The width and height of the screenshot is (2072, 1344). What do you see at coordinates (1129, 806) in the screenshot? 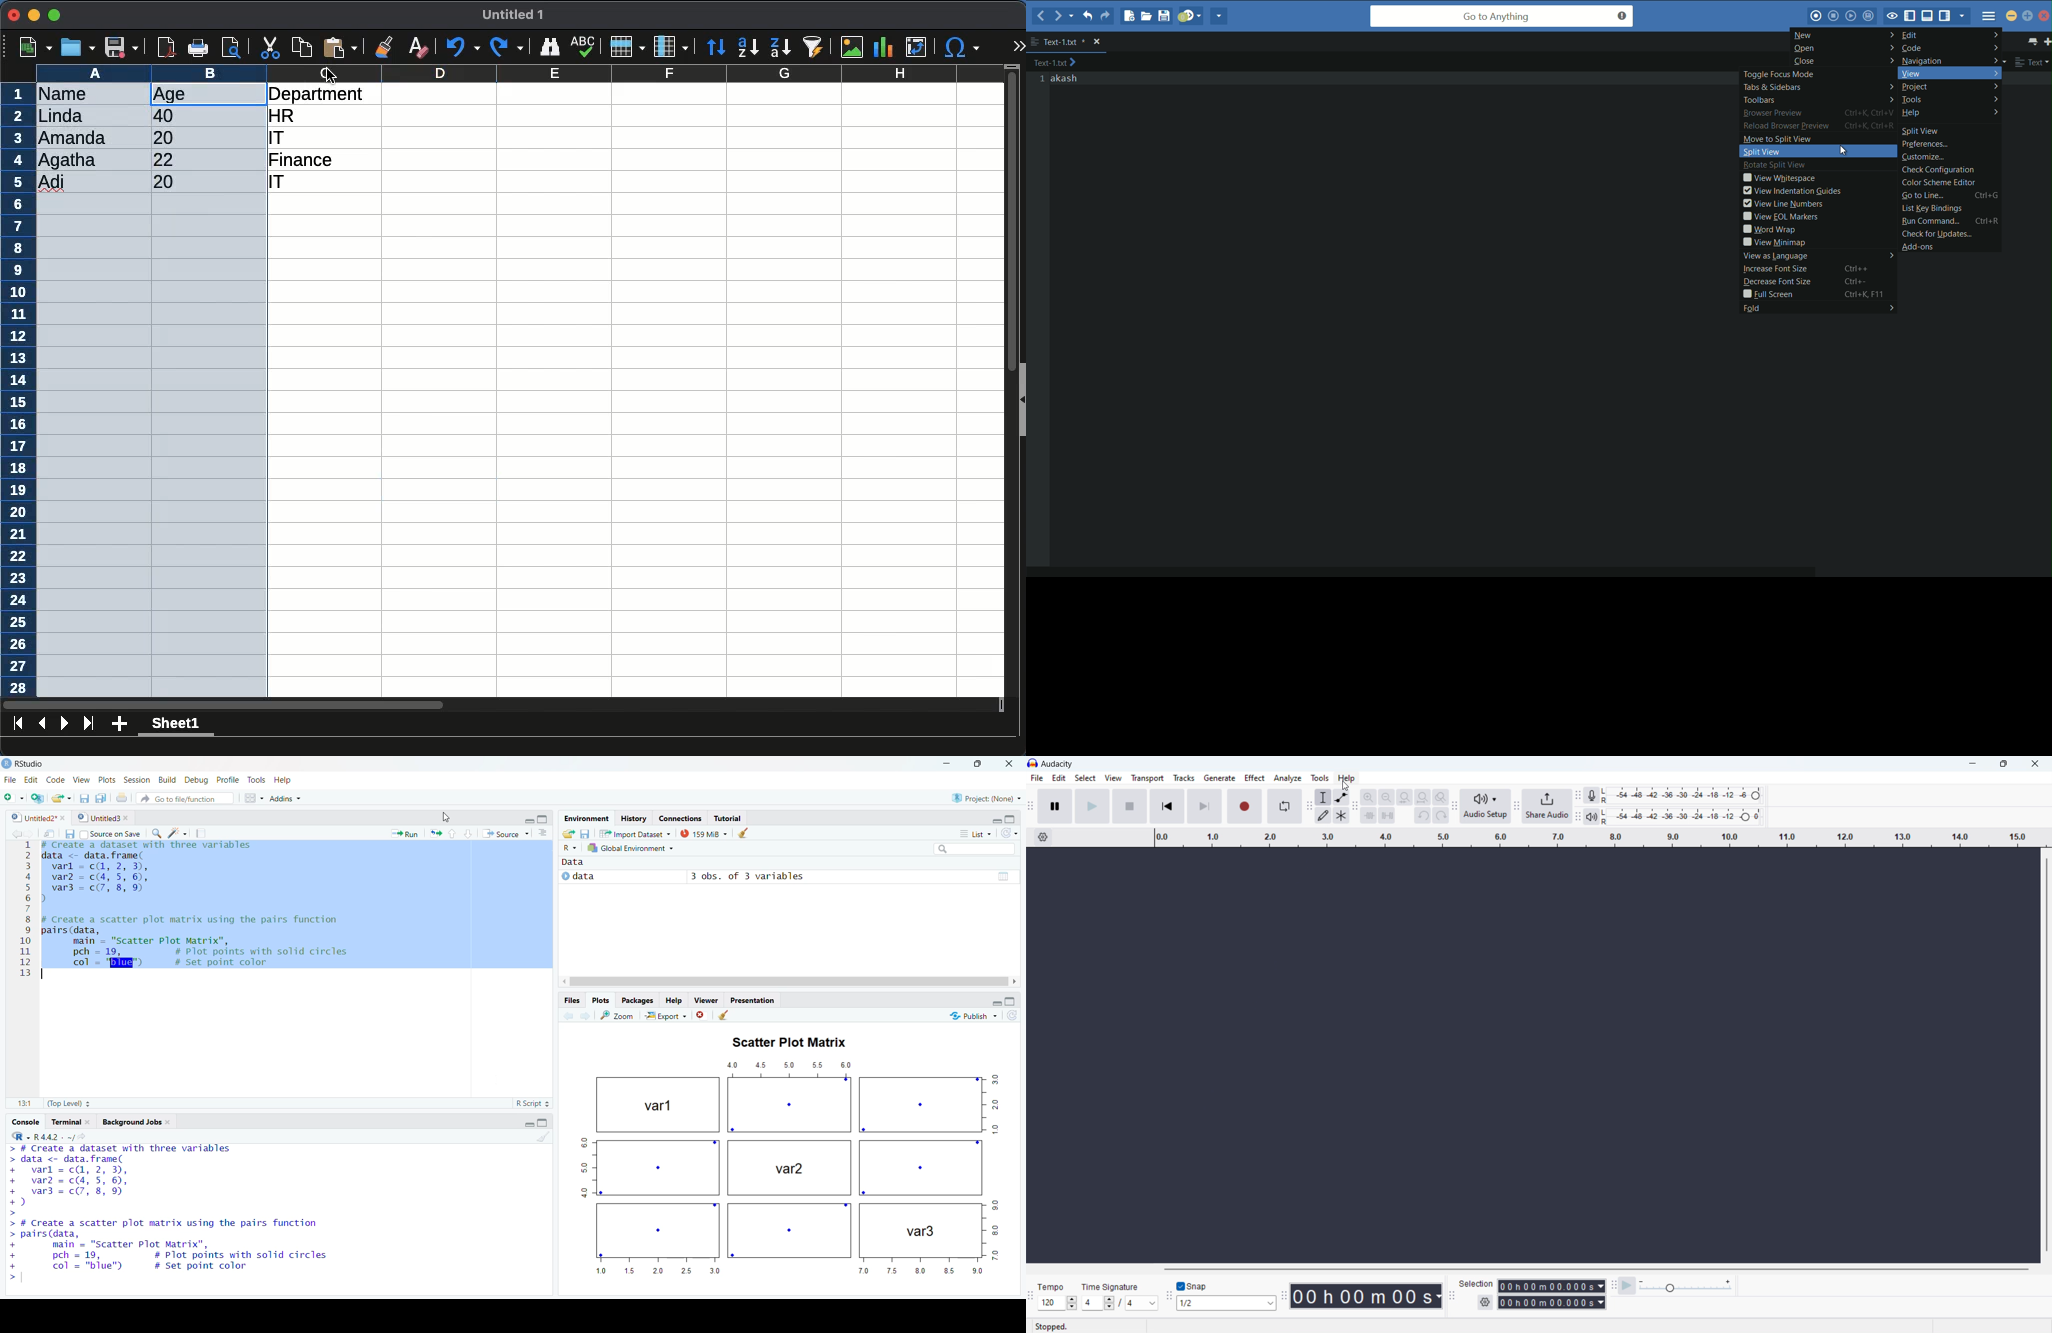
I see `stop` at bounding box center [1129, 806].